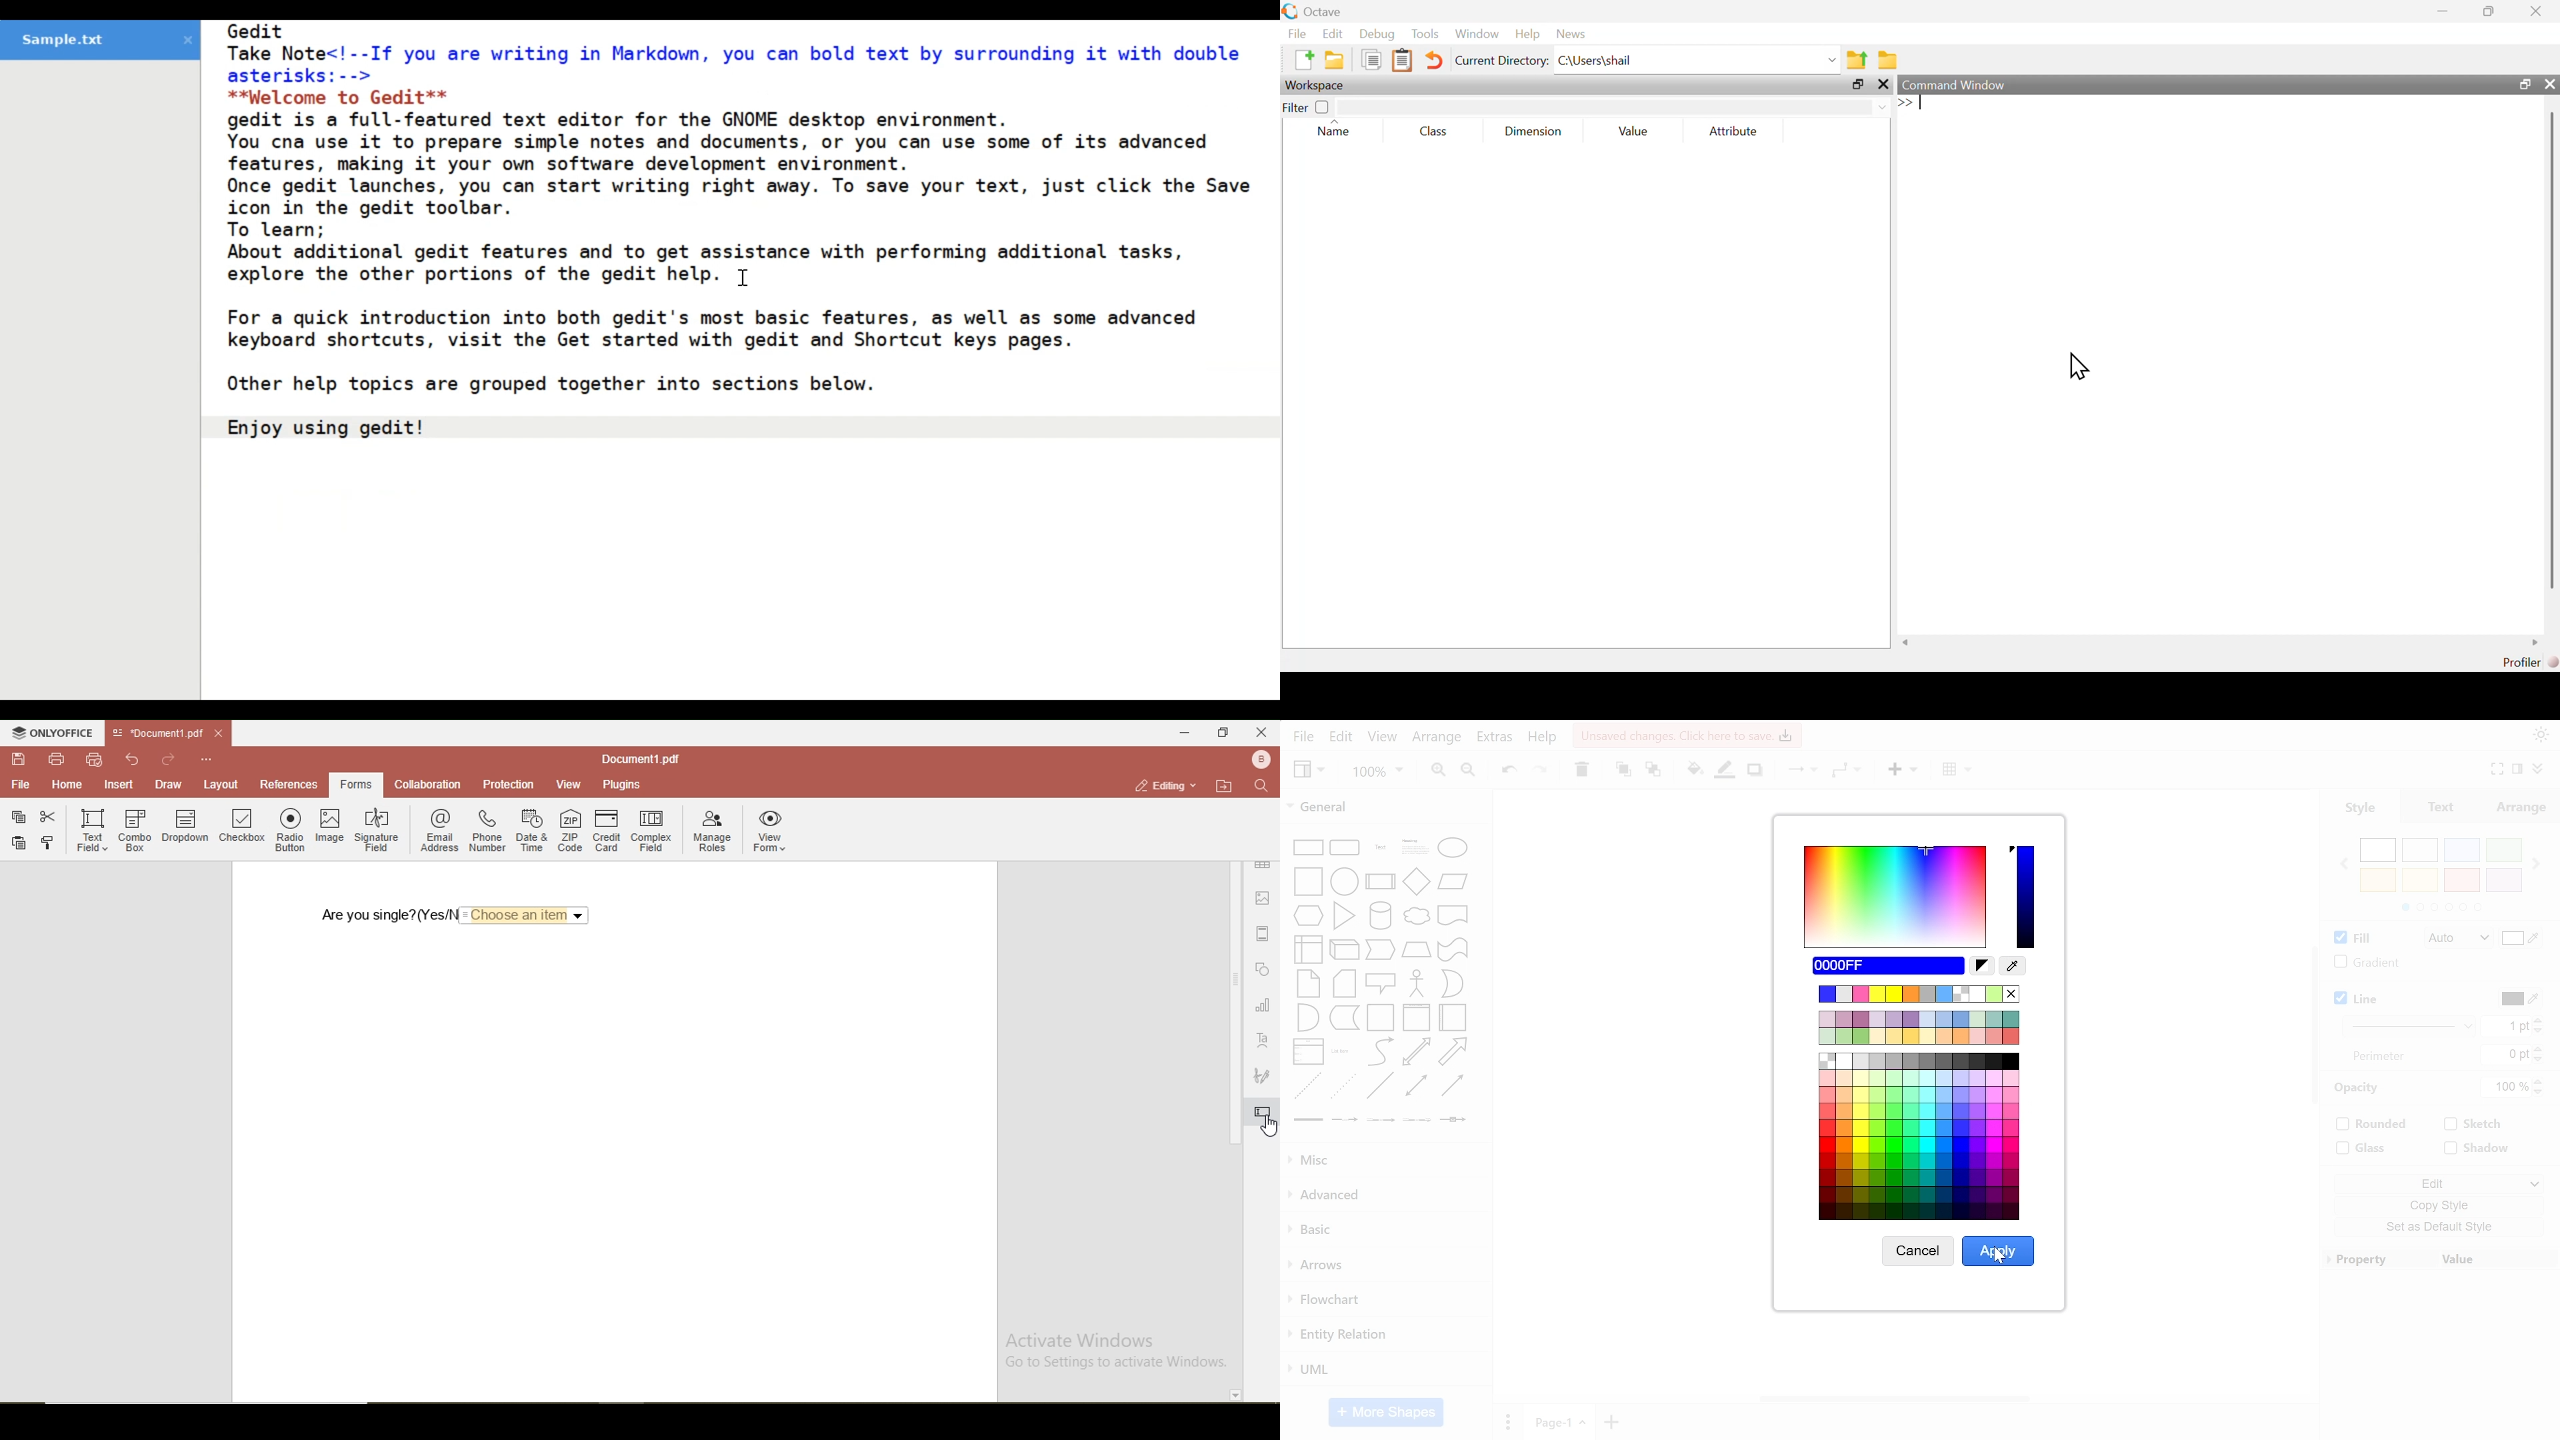  Describe the element at coordinates (1303, 738) in the screenshot. I see `file` at that location.